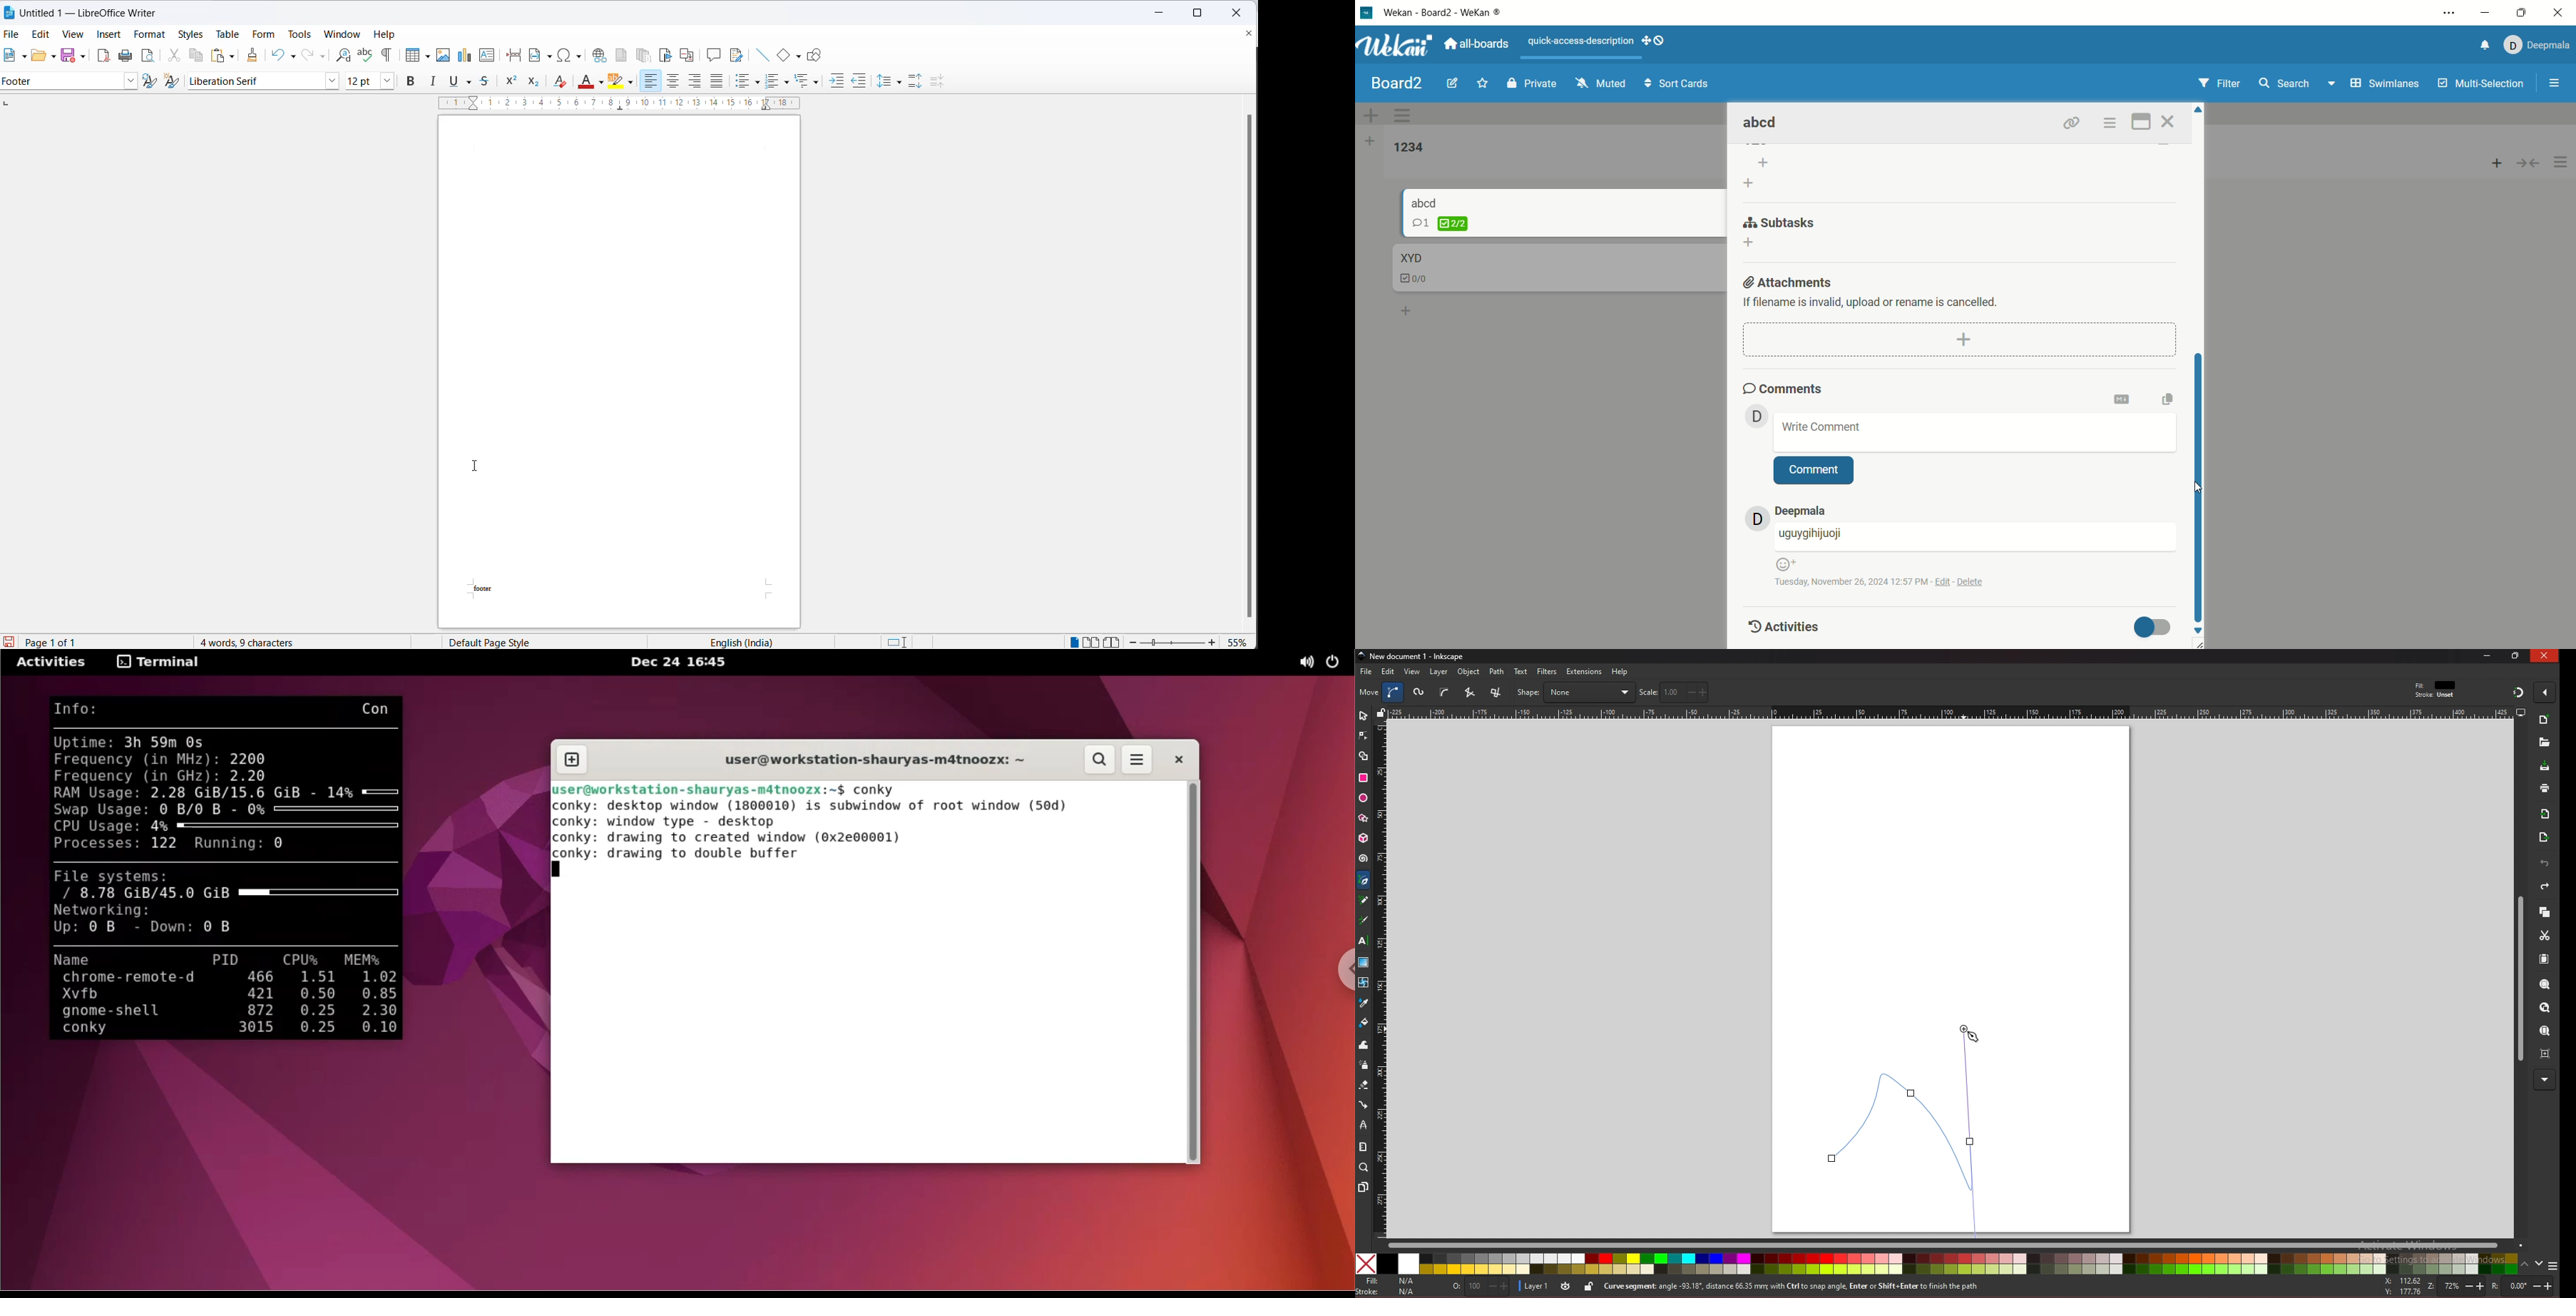 The height and width of the screenshot is (1316, 2576). I want to click on write comment, so click(1976, 432).